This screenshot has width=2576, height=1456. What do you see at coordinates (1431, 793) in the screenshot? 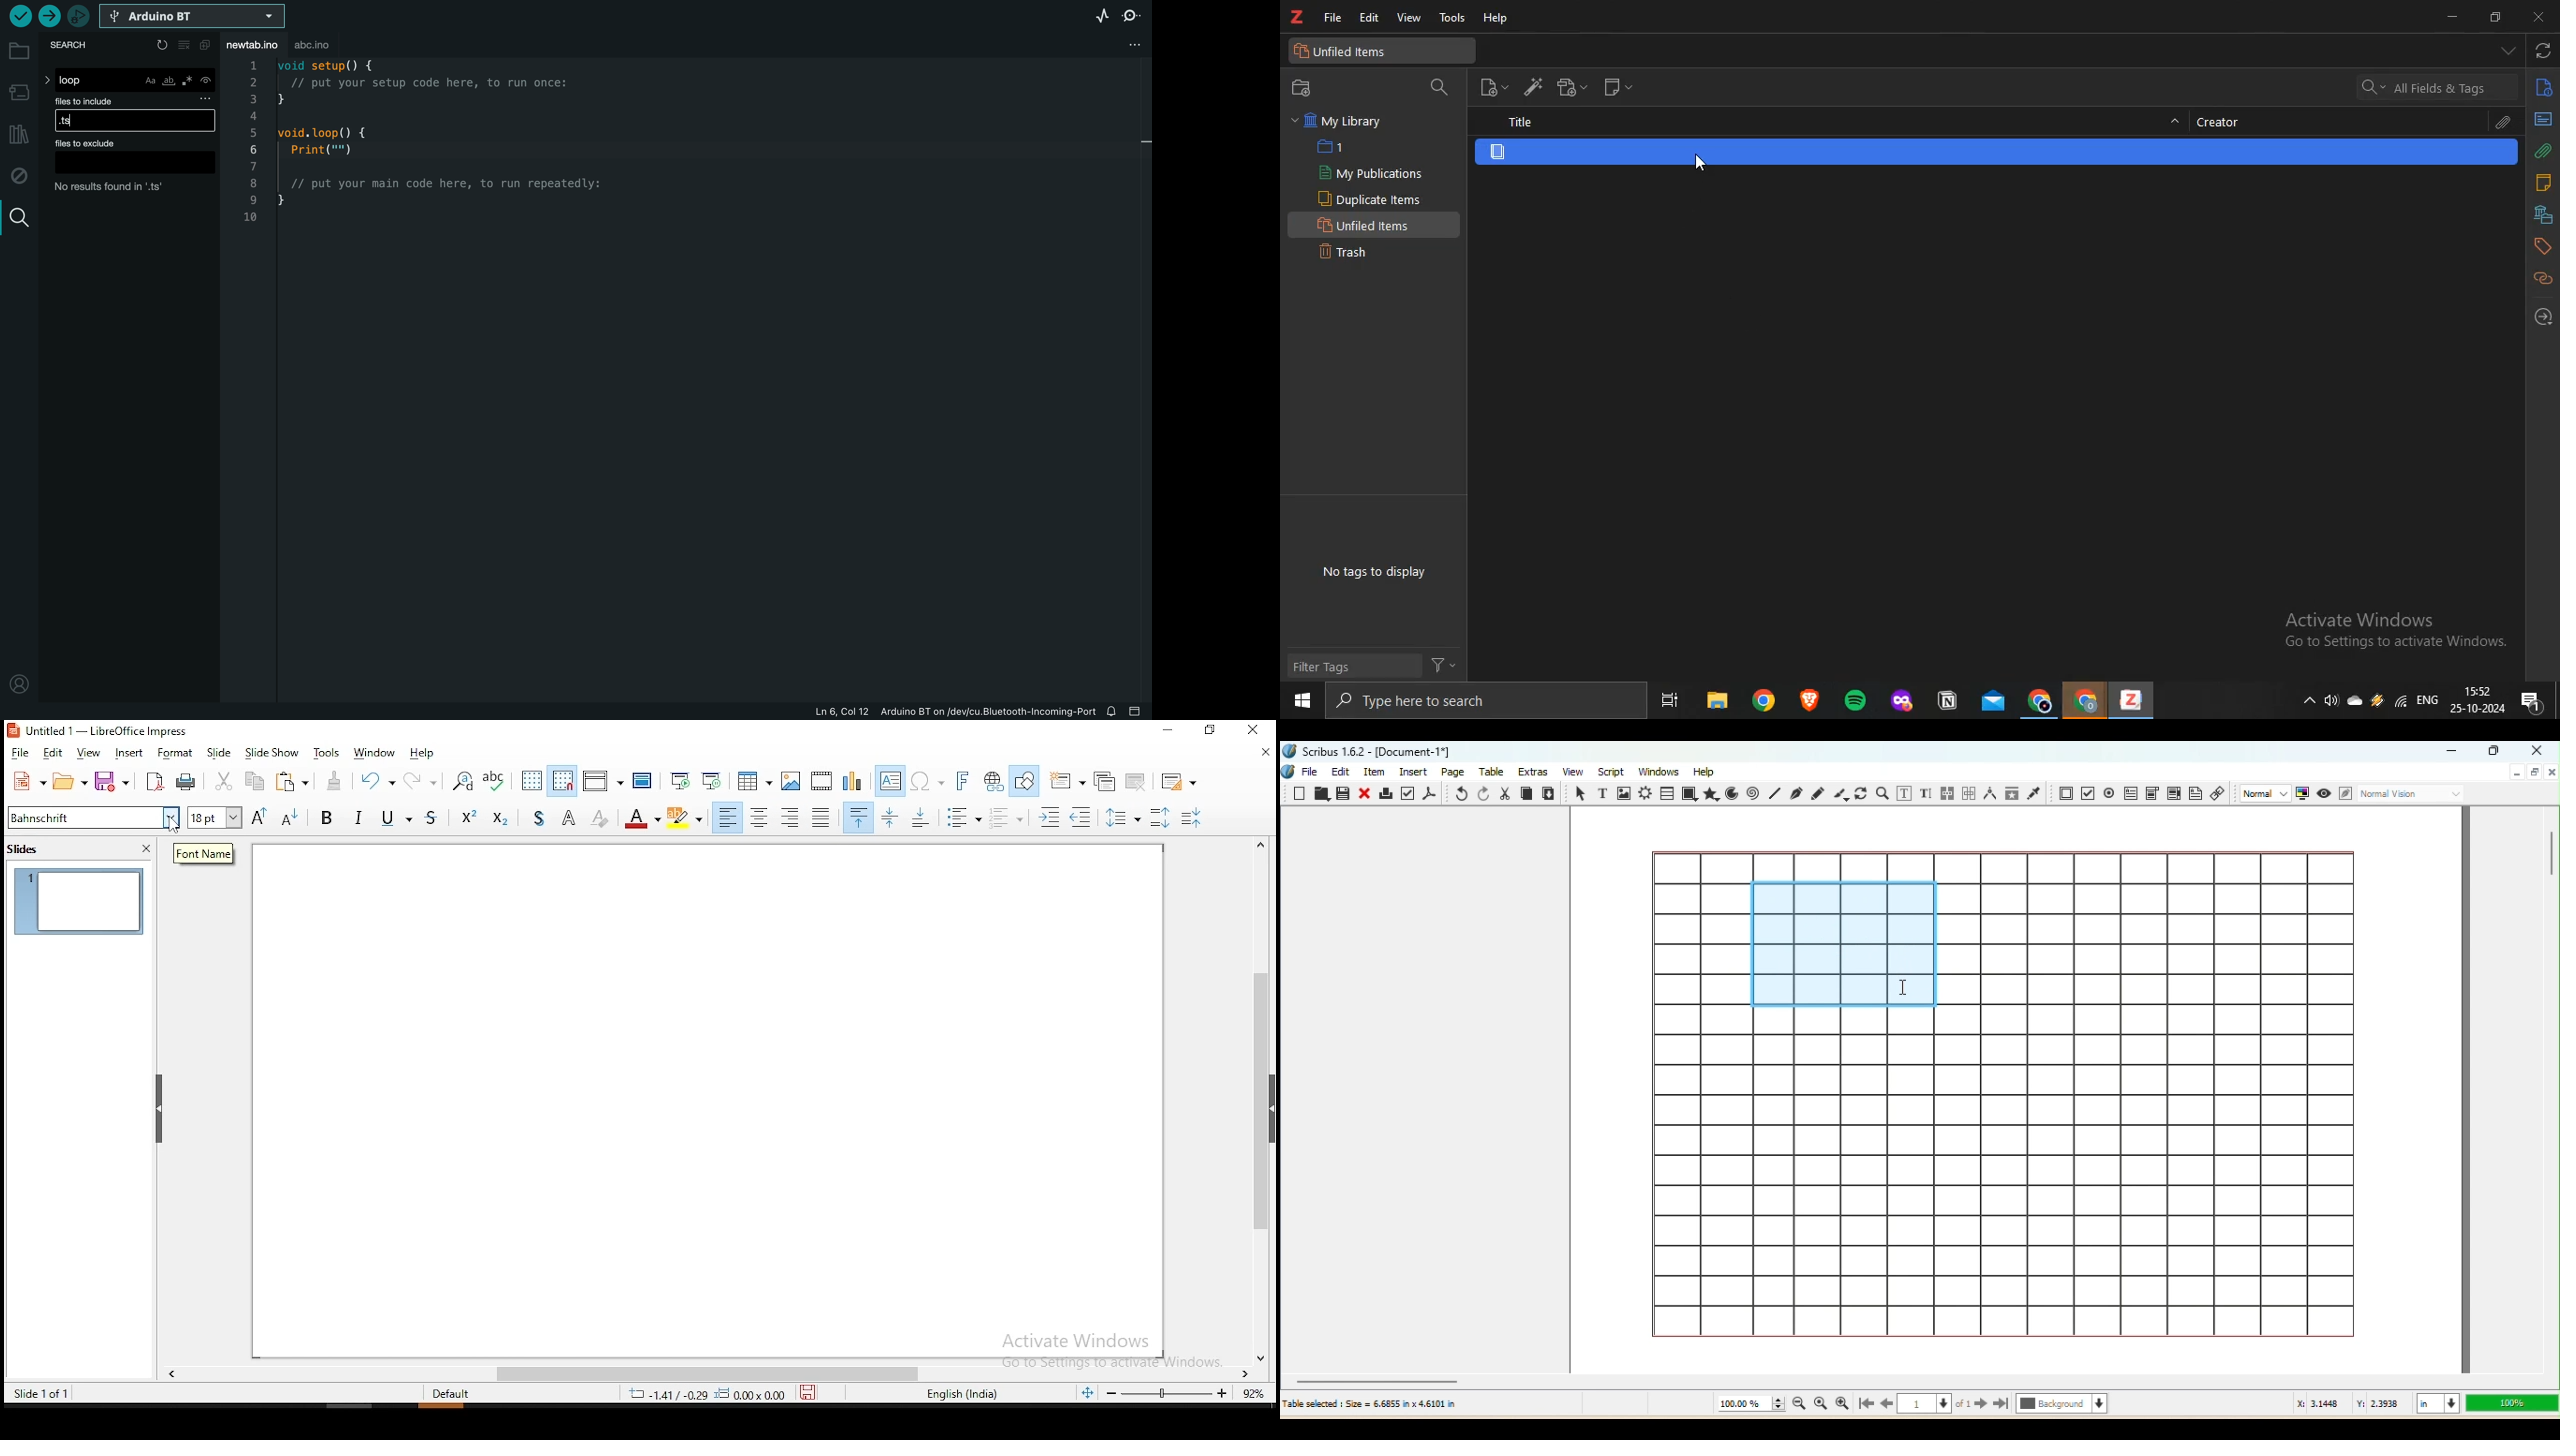
I see `Save as PDF` at bounding box center [1431, 793].